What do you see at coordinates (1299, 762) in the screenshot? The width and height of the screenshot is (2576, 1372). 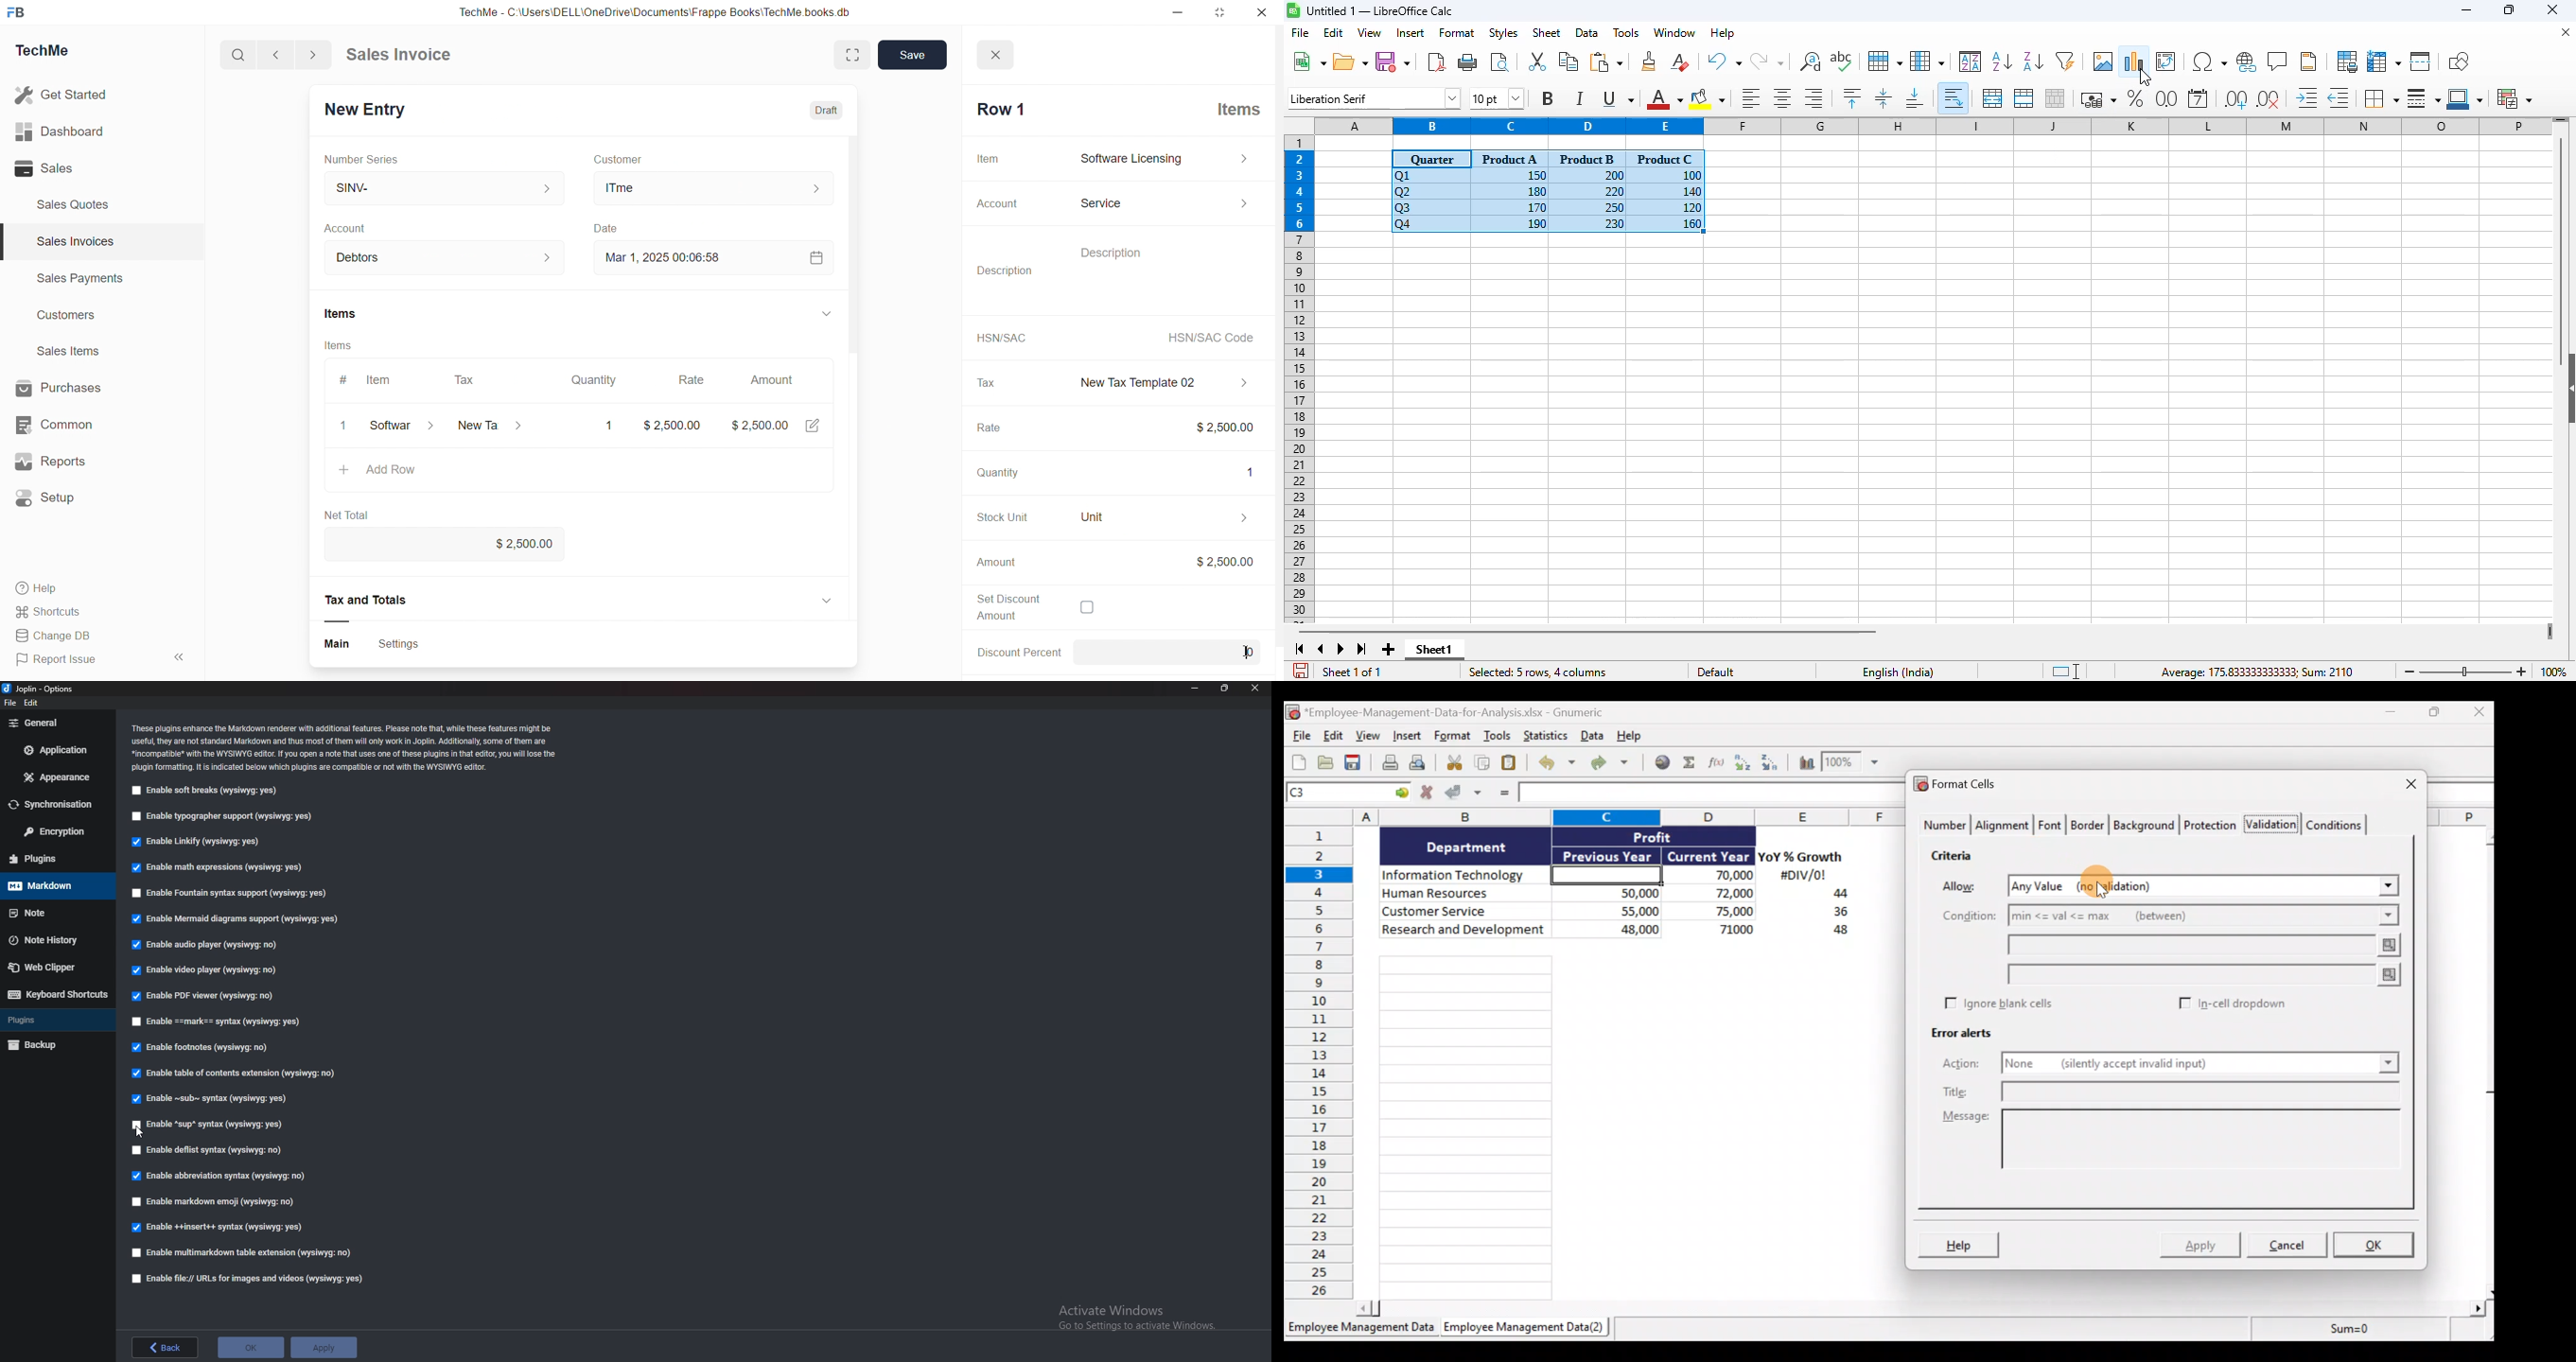 I see `Create new workbook` at bounding box center [1299, 762].